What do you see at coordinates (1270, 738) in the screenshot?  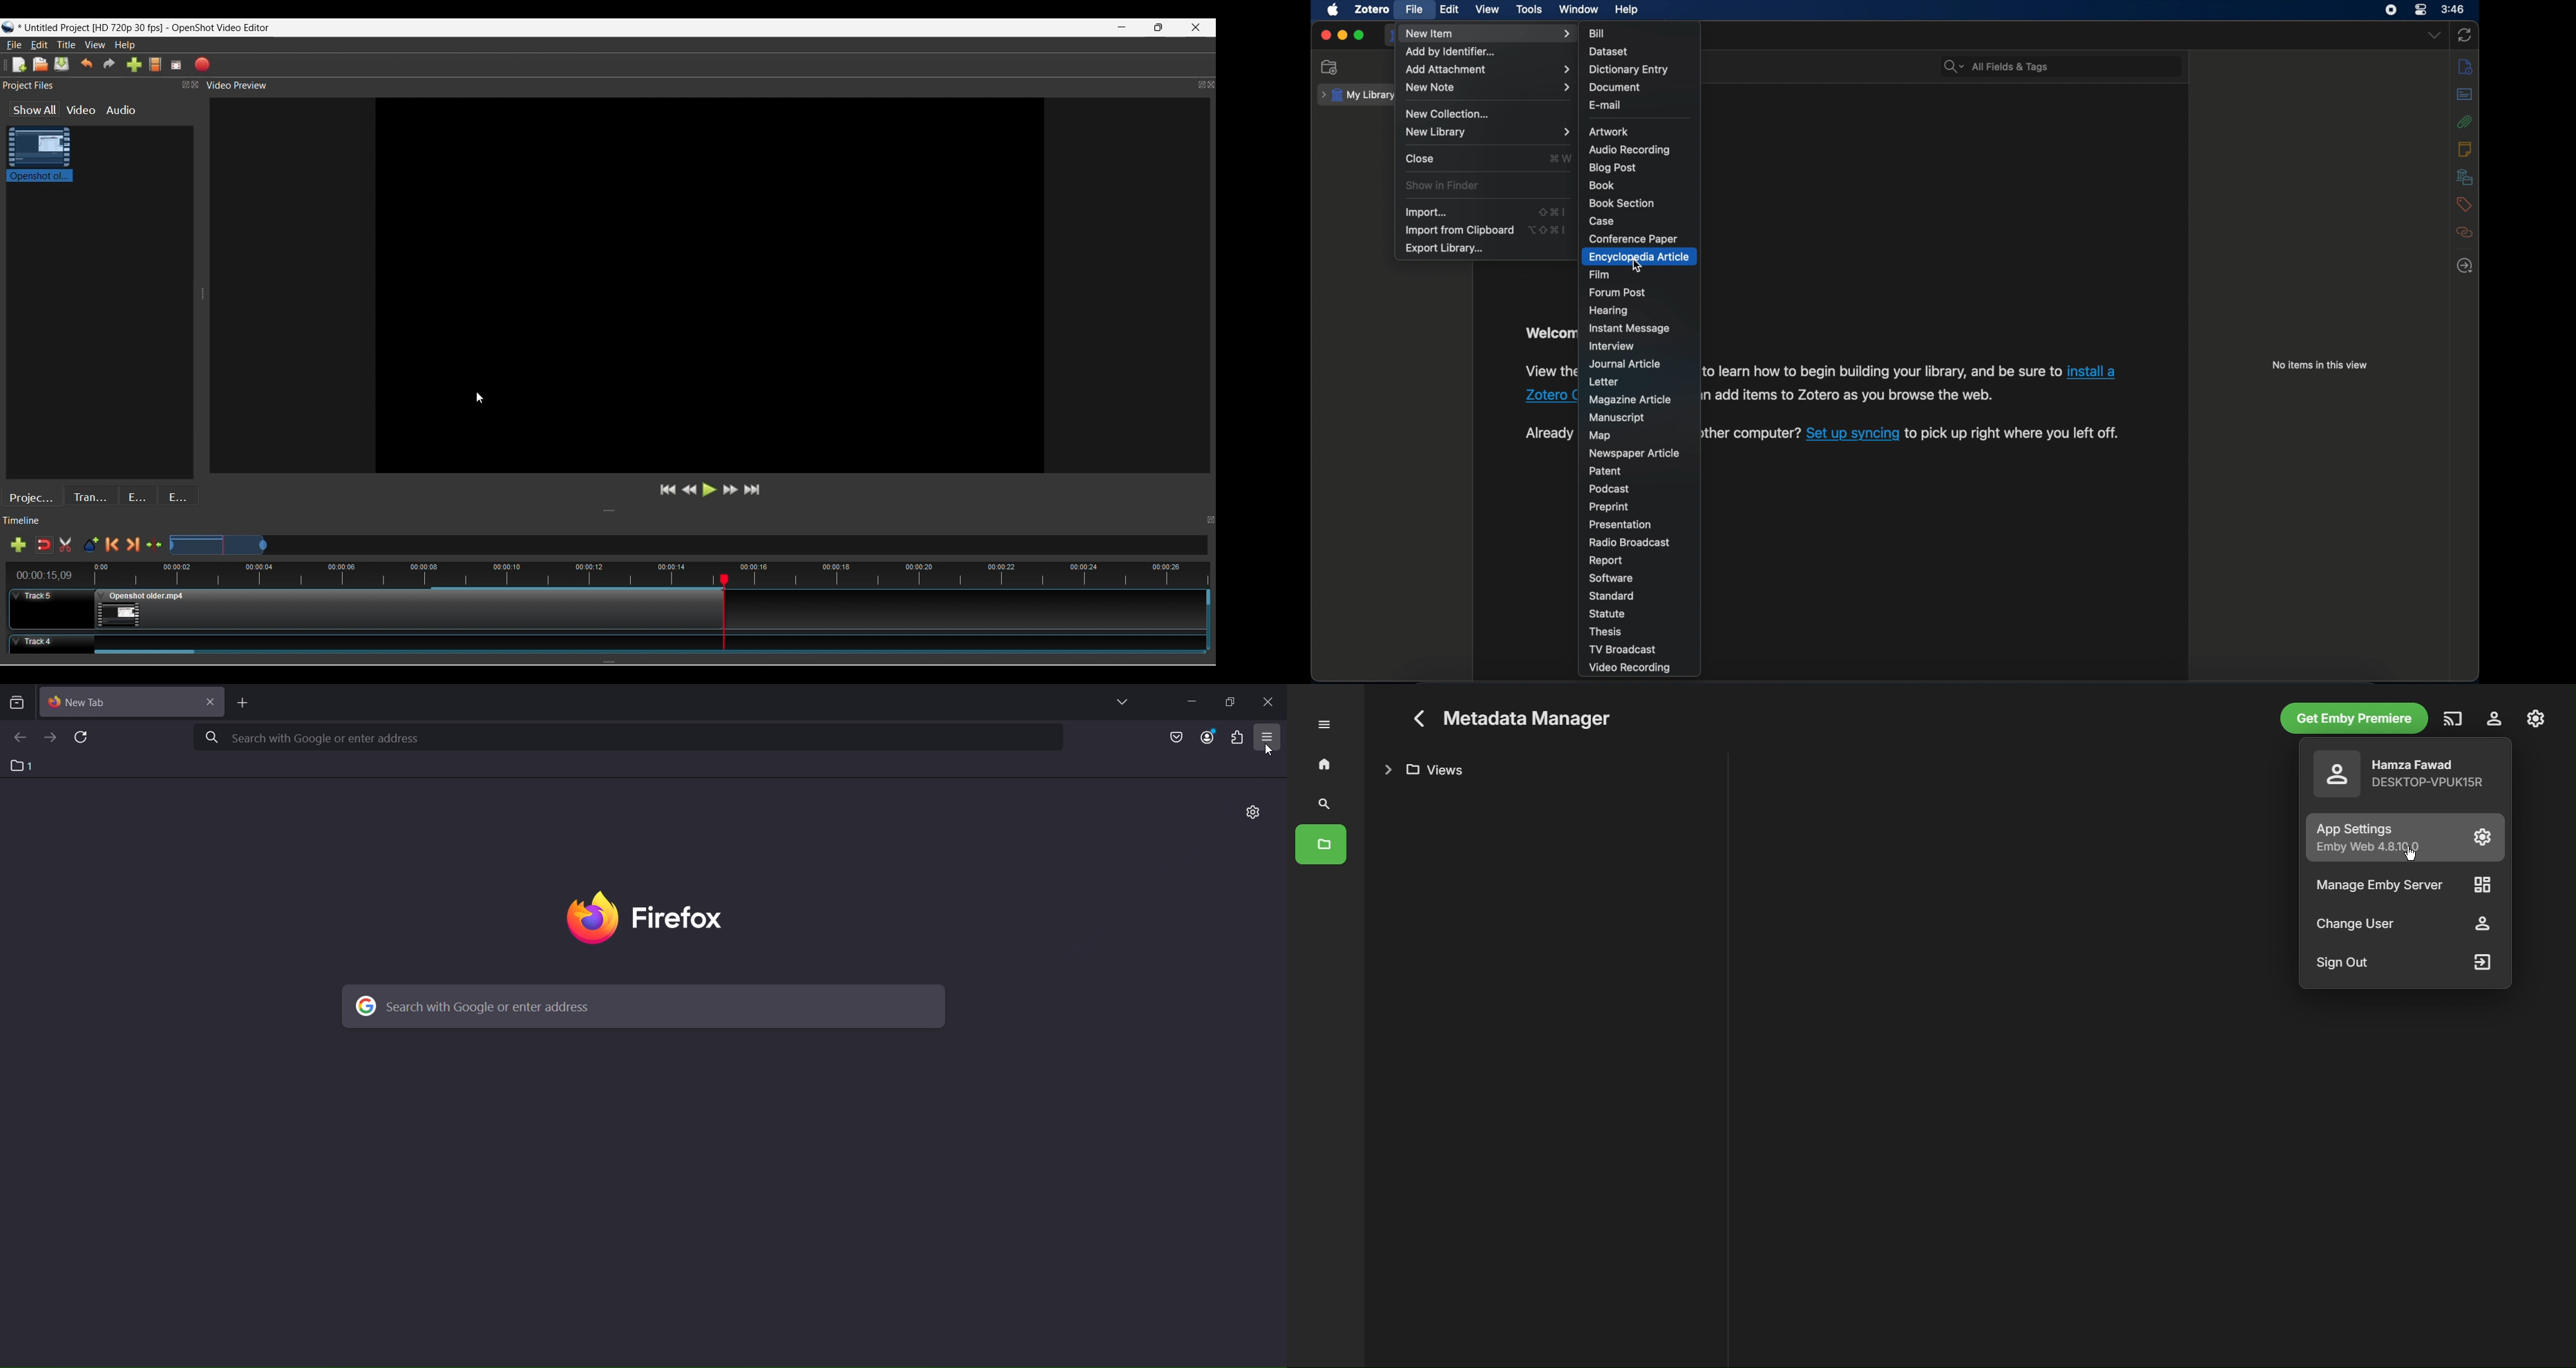 I see `open application menu` at bounding box center [1270, 738].